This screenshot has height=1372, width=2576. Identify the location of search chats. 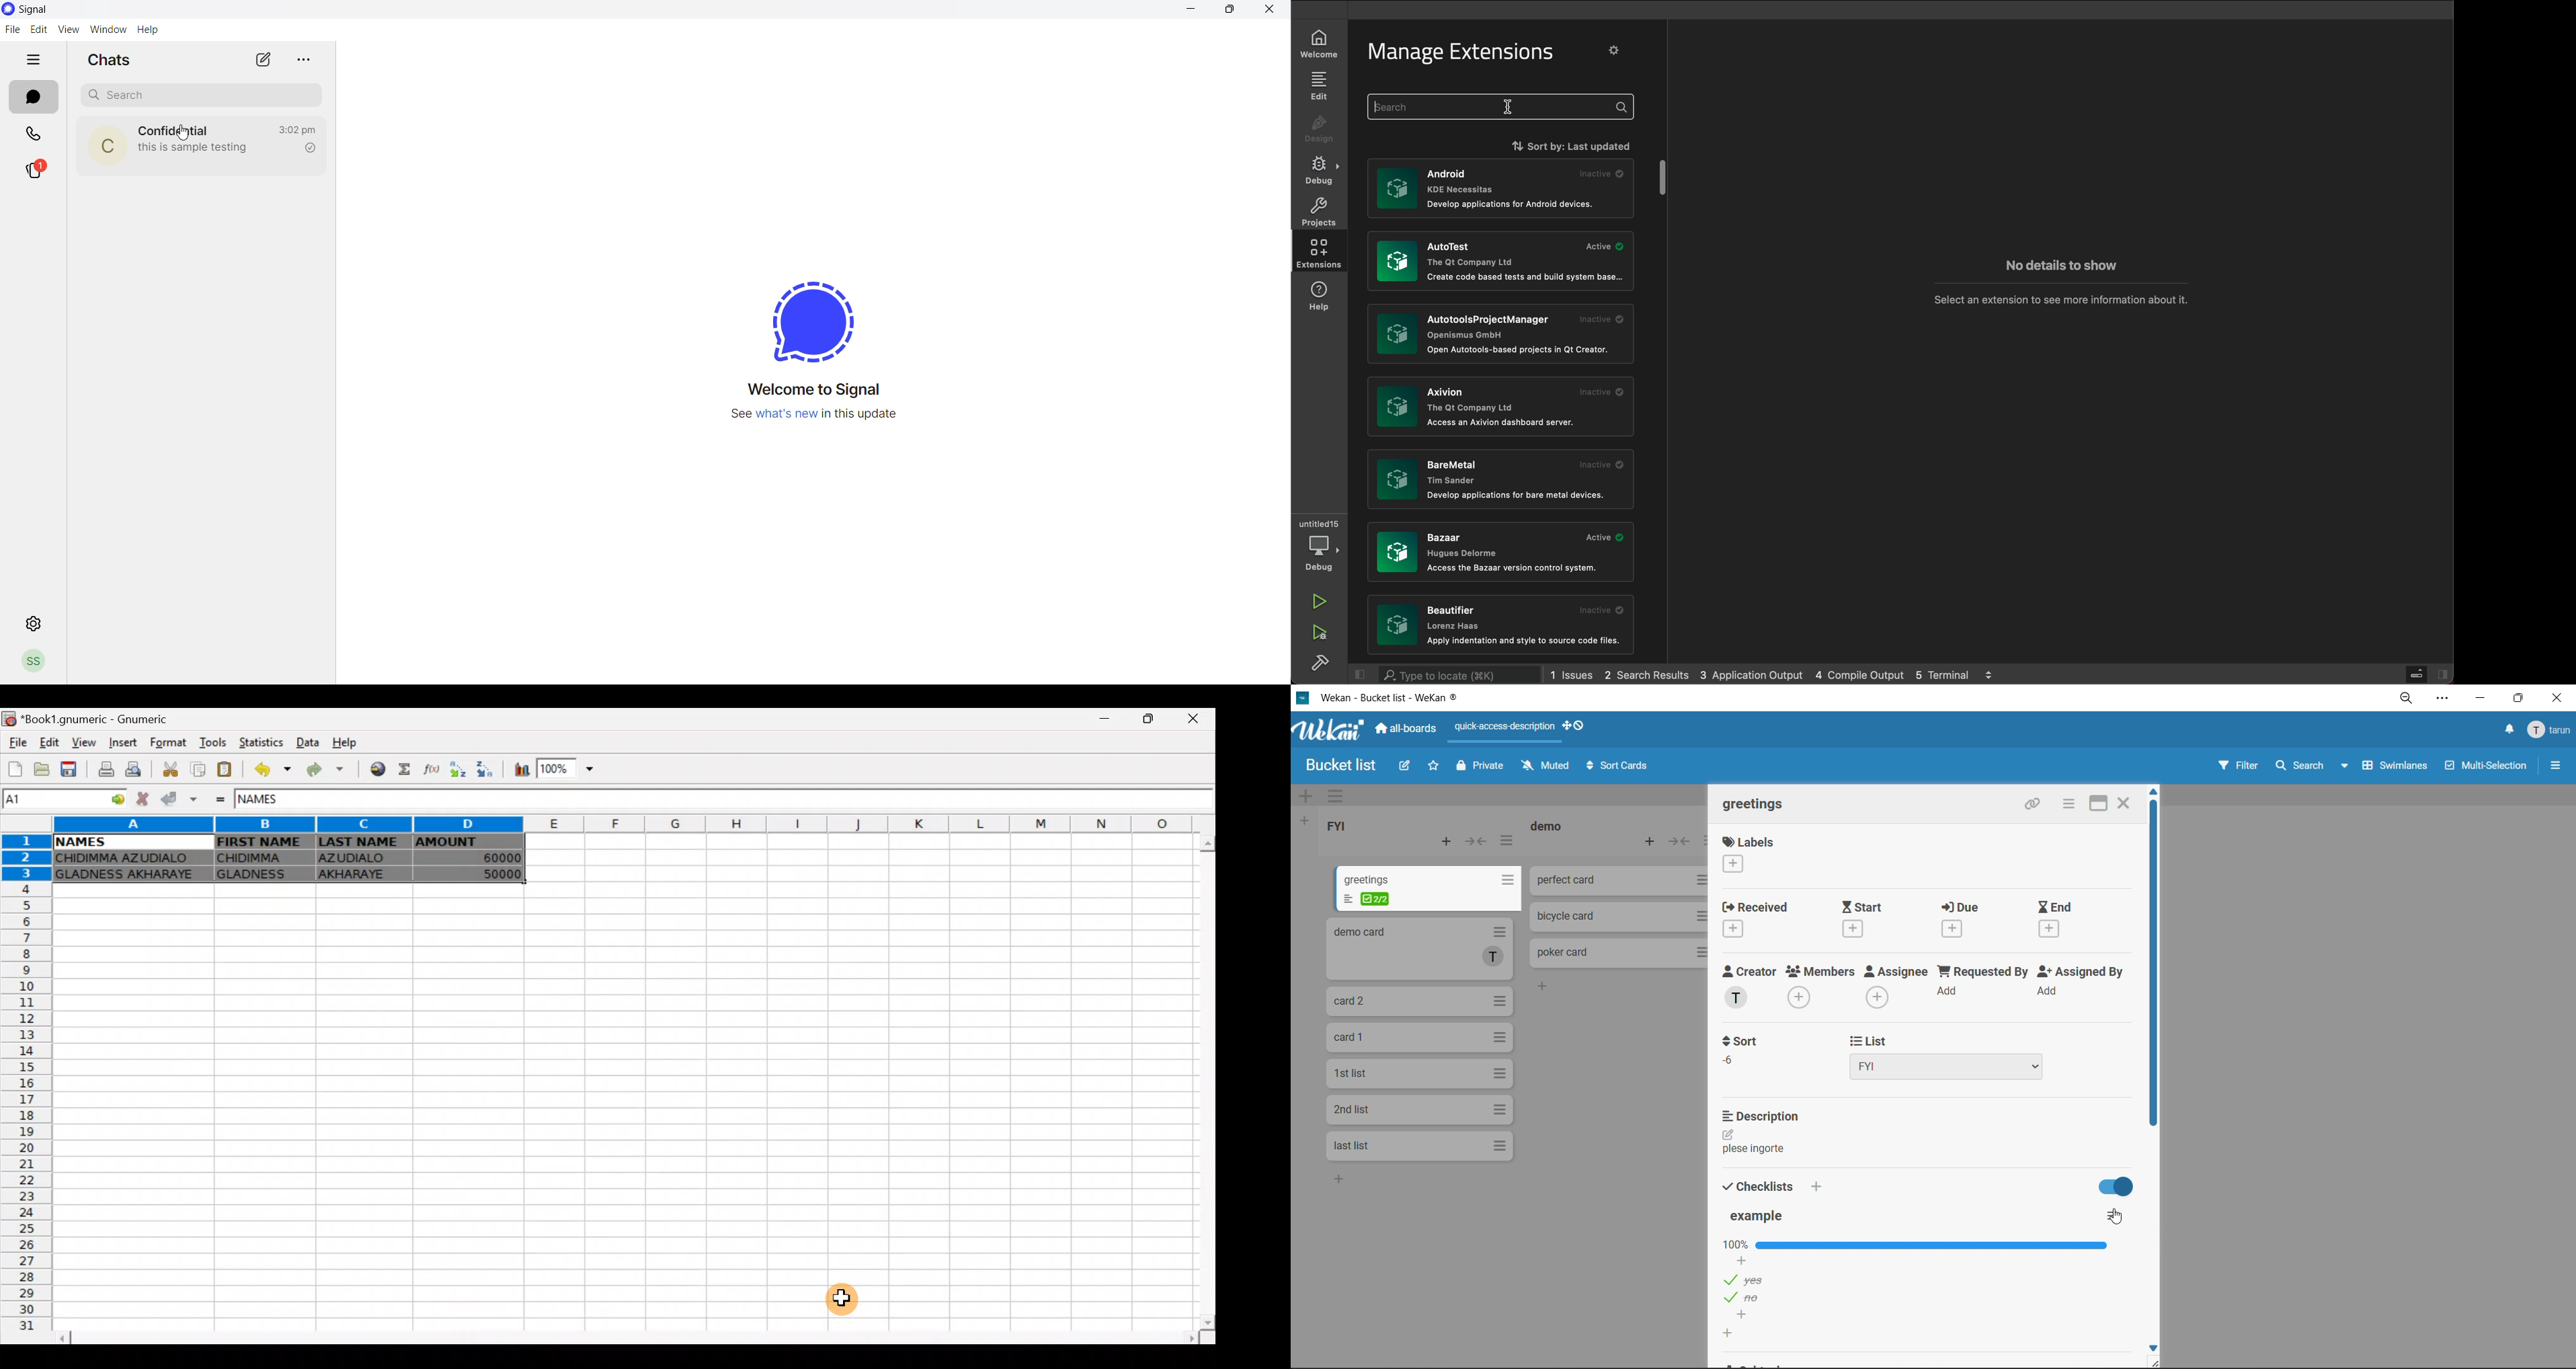
(201, 95).